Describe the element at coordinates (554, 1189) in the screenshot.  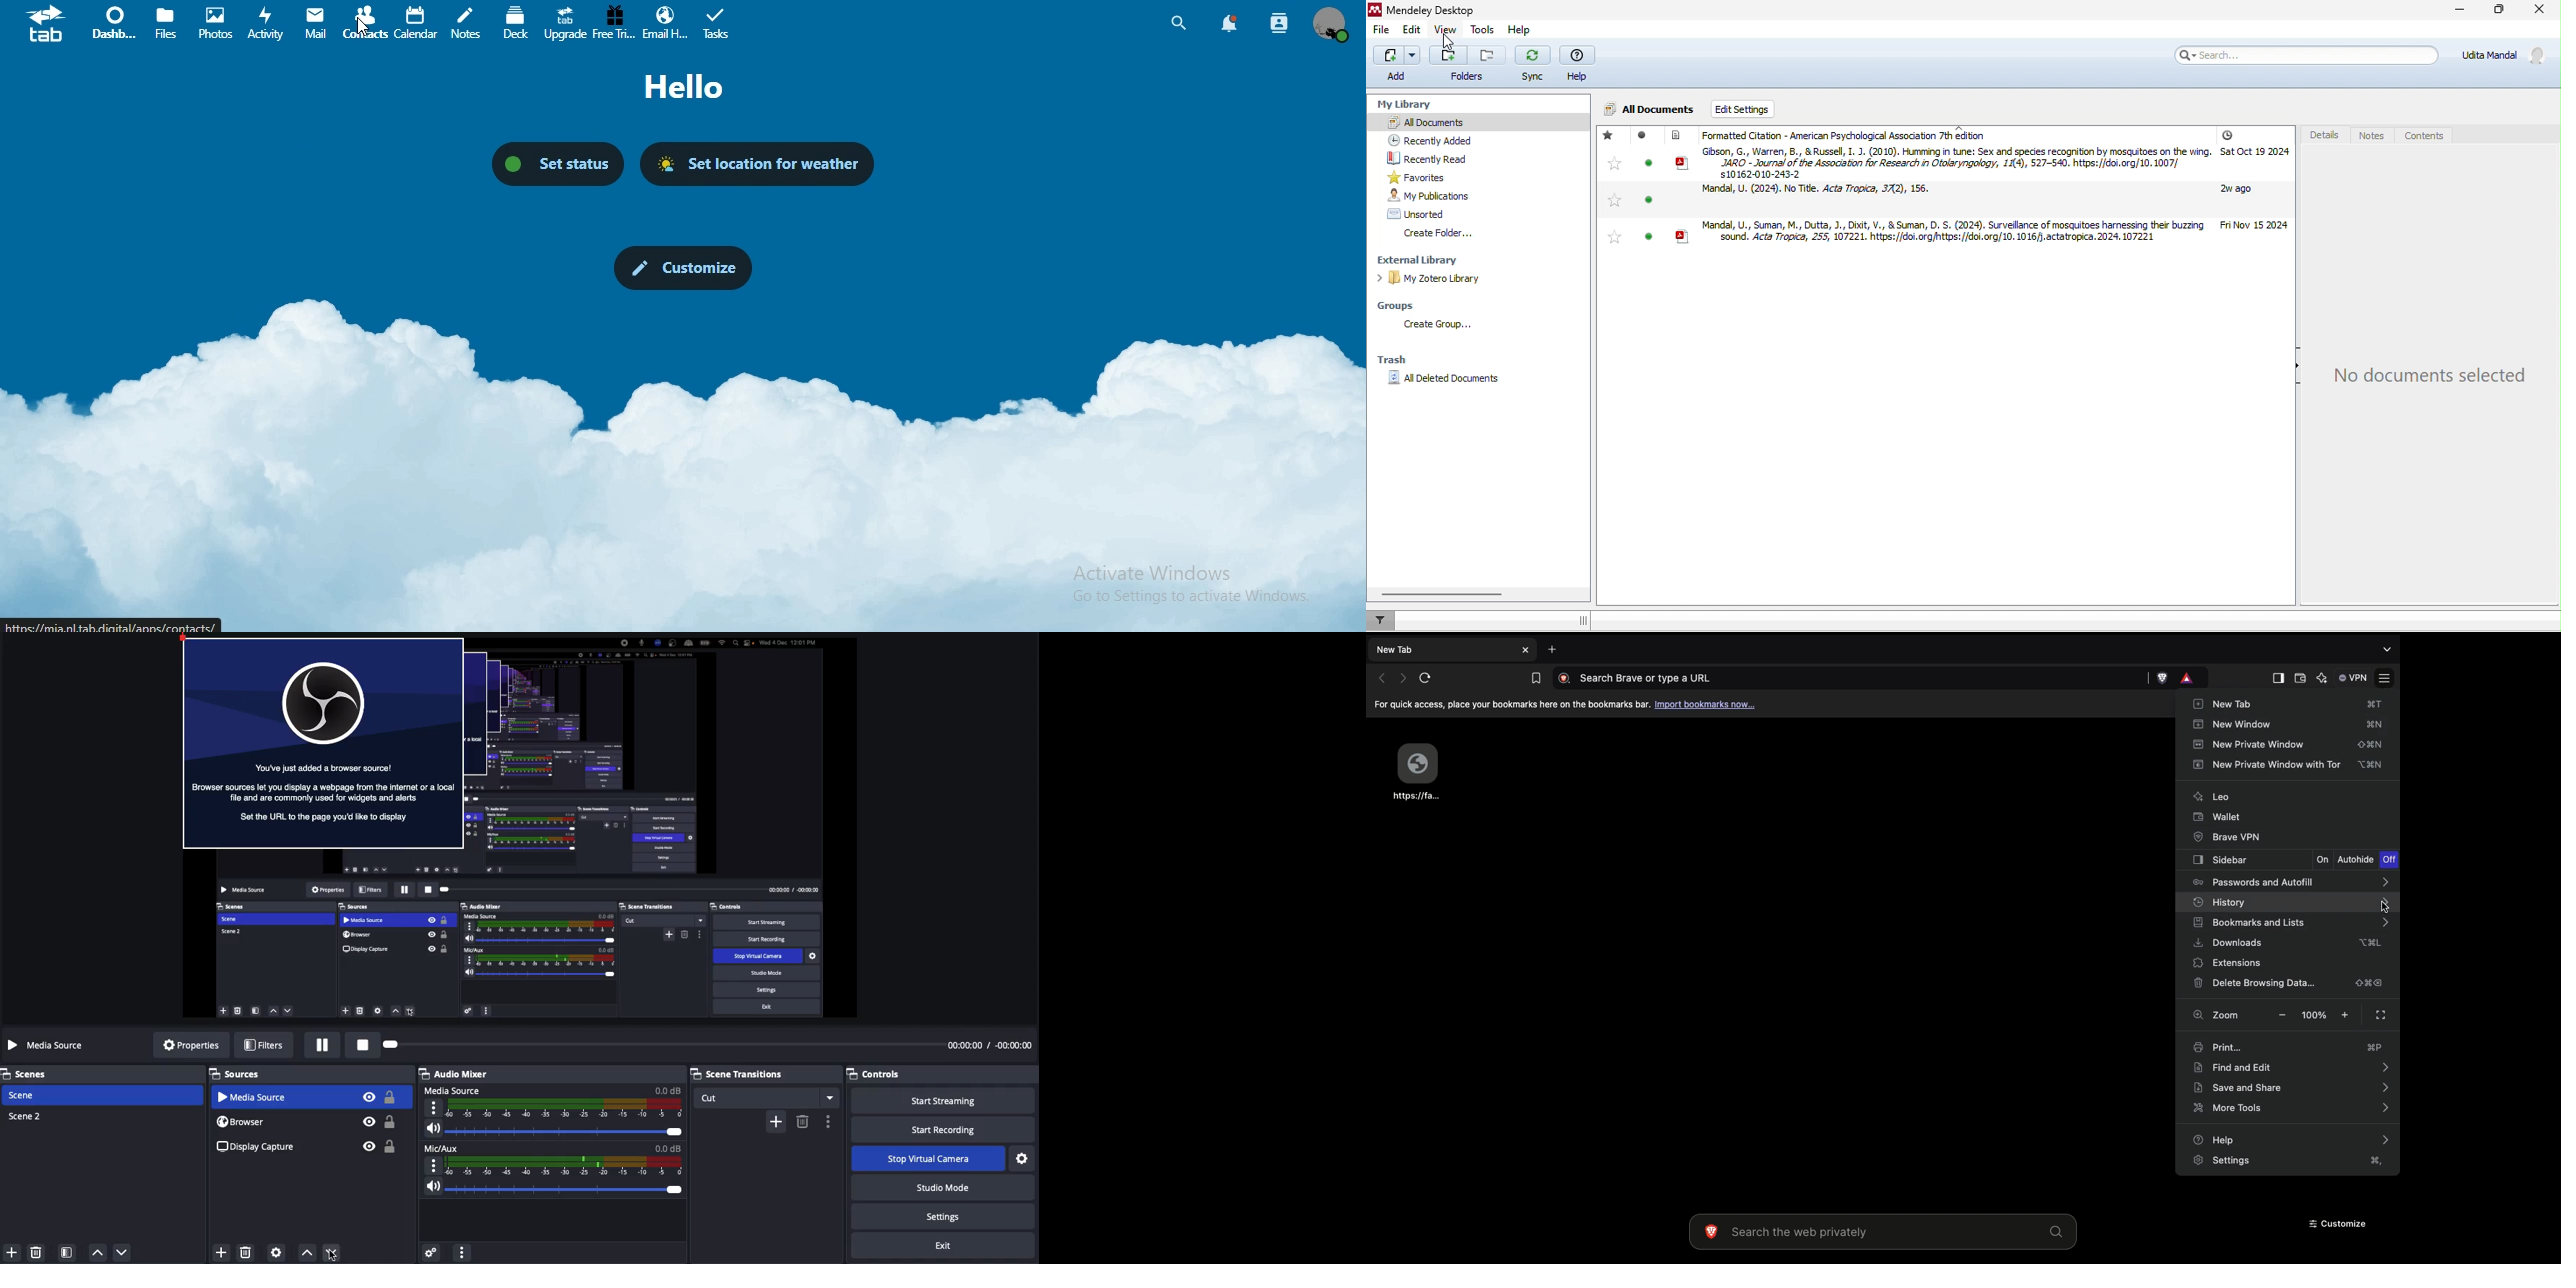
I see `Volume` at that location.